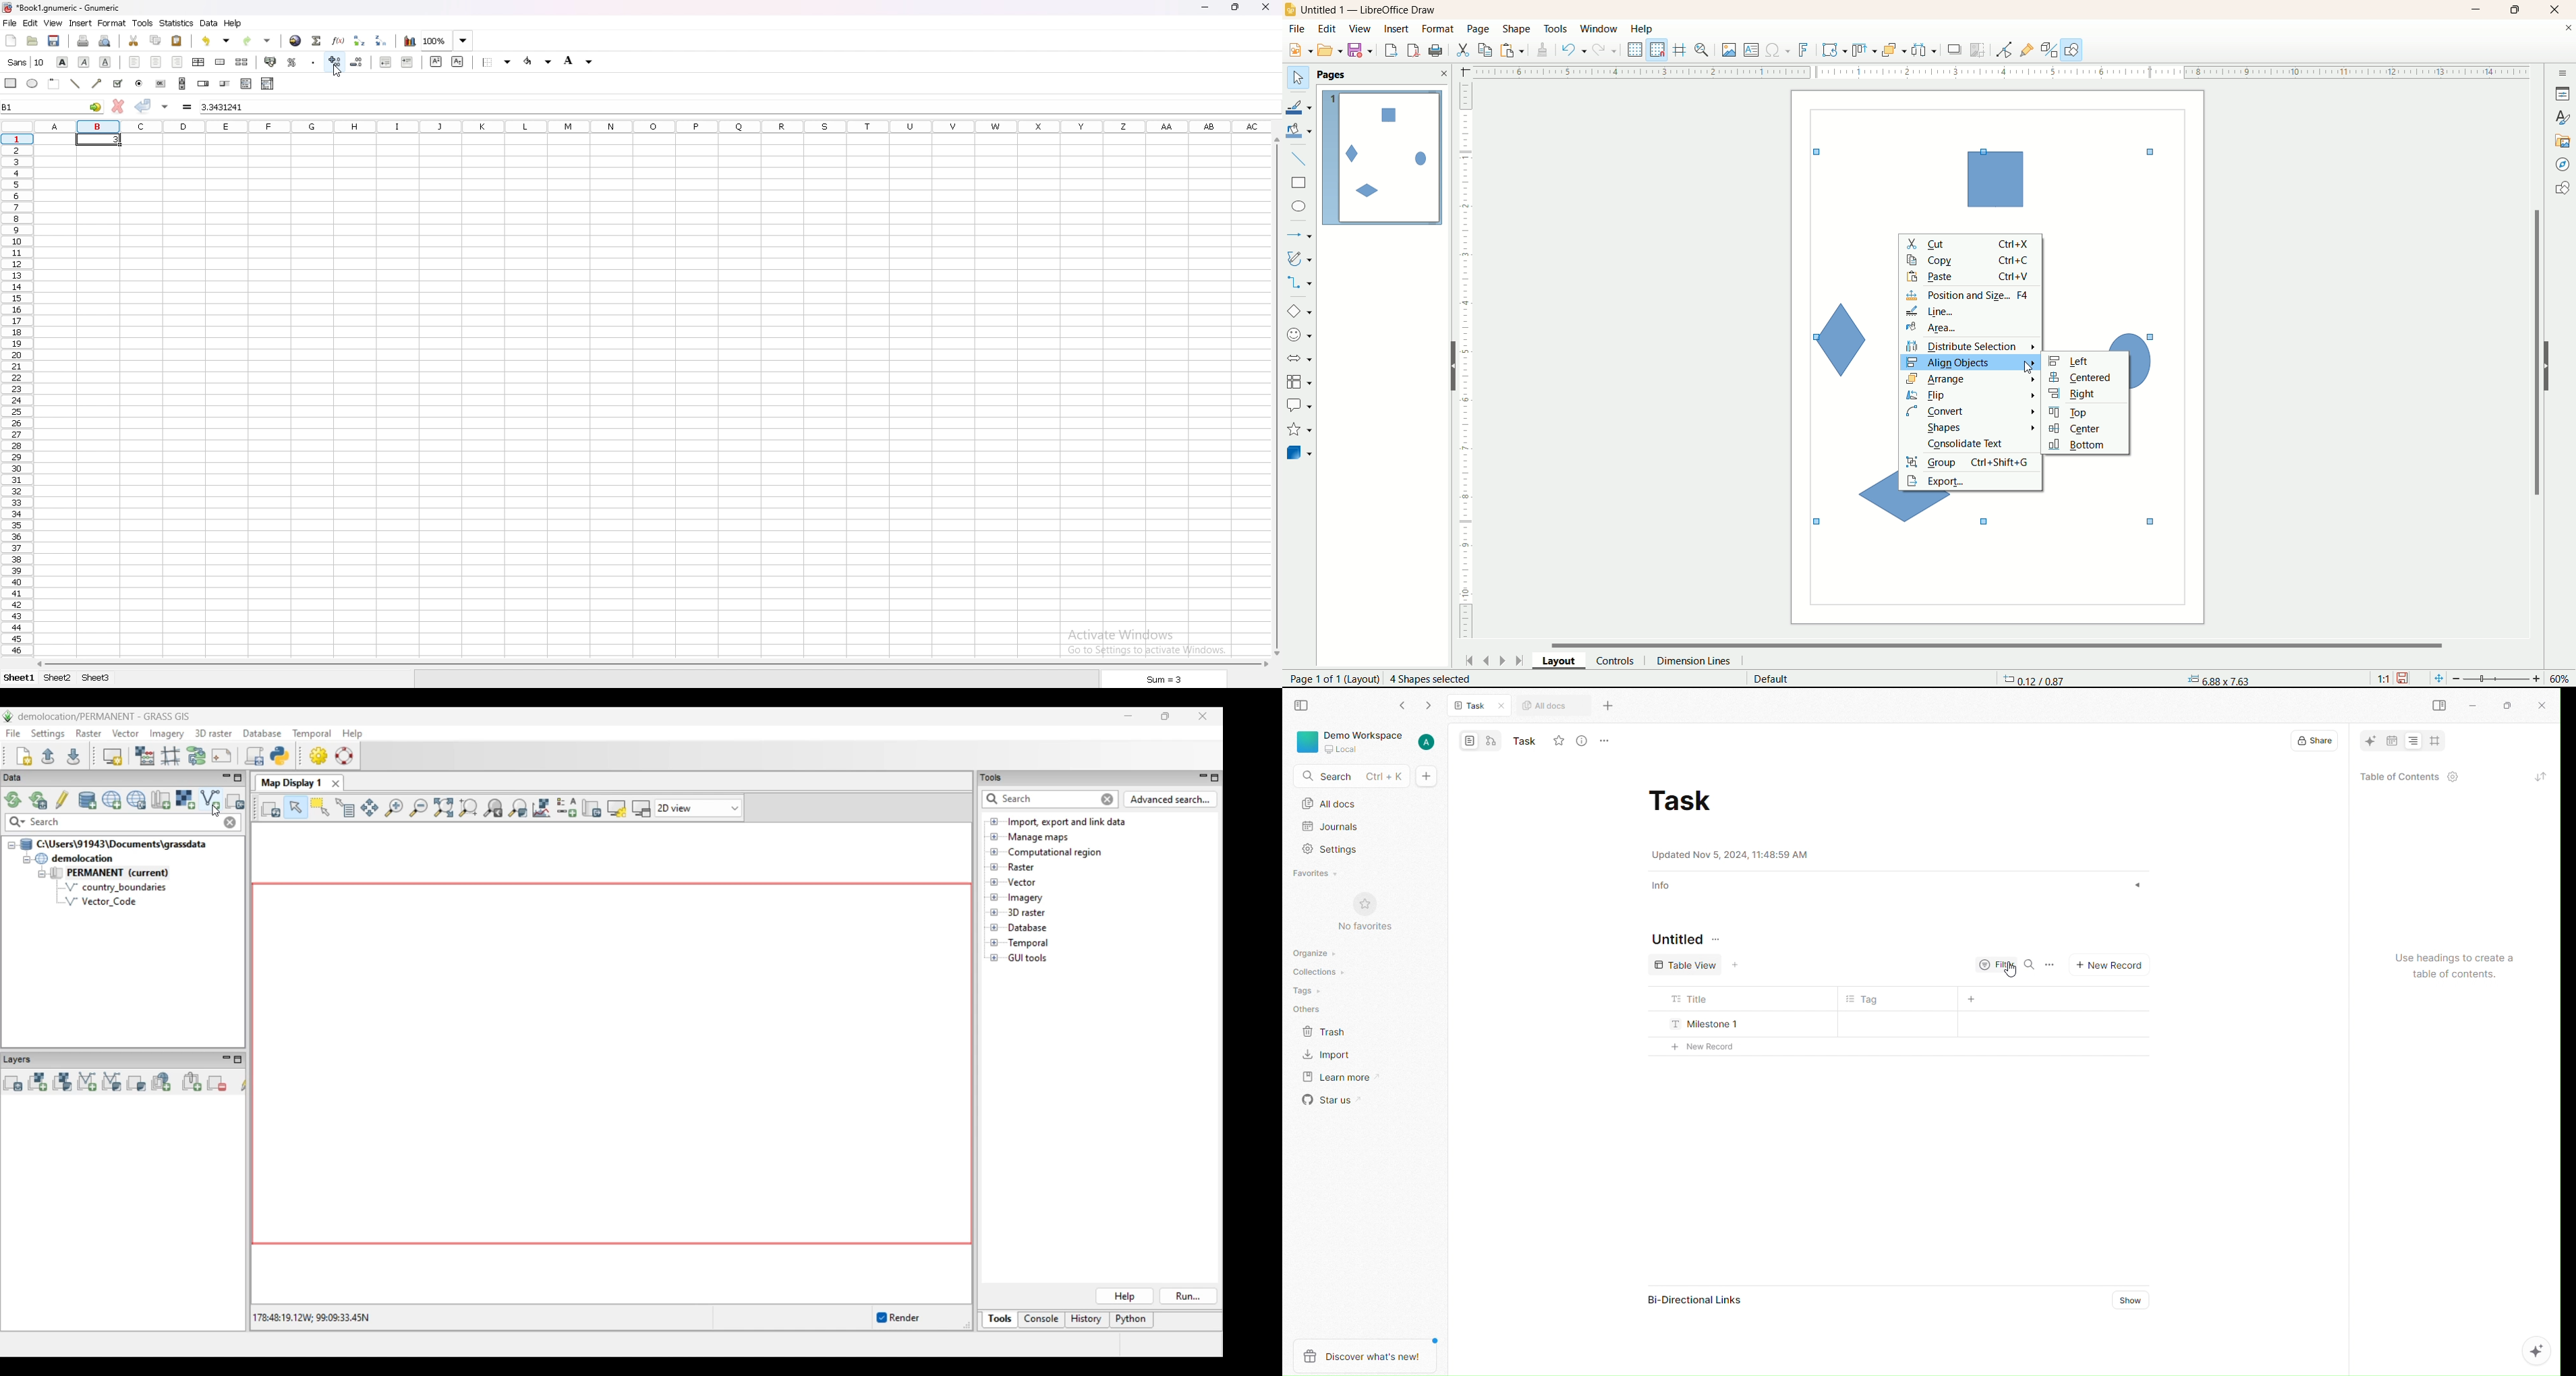 This screenshot has width=2576, height=1400. What do you see at coordinates (96, 677) in the screenshot?
I see `sheet 3` at bounding box center [96, 677].